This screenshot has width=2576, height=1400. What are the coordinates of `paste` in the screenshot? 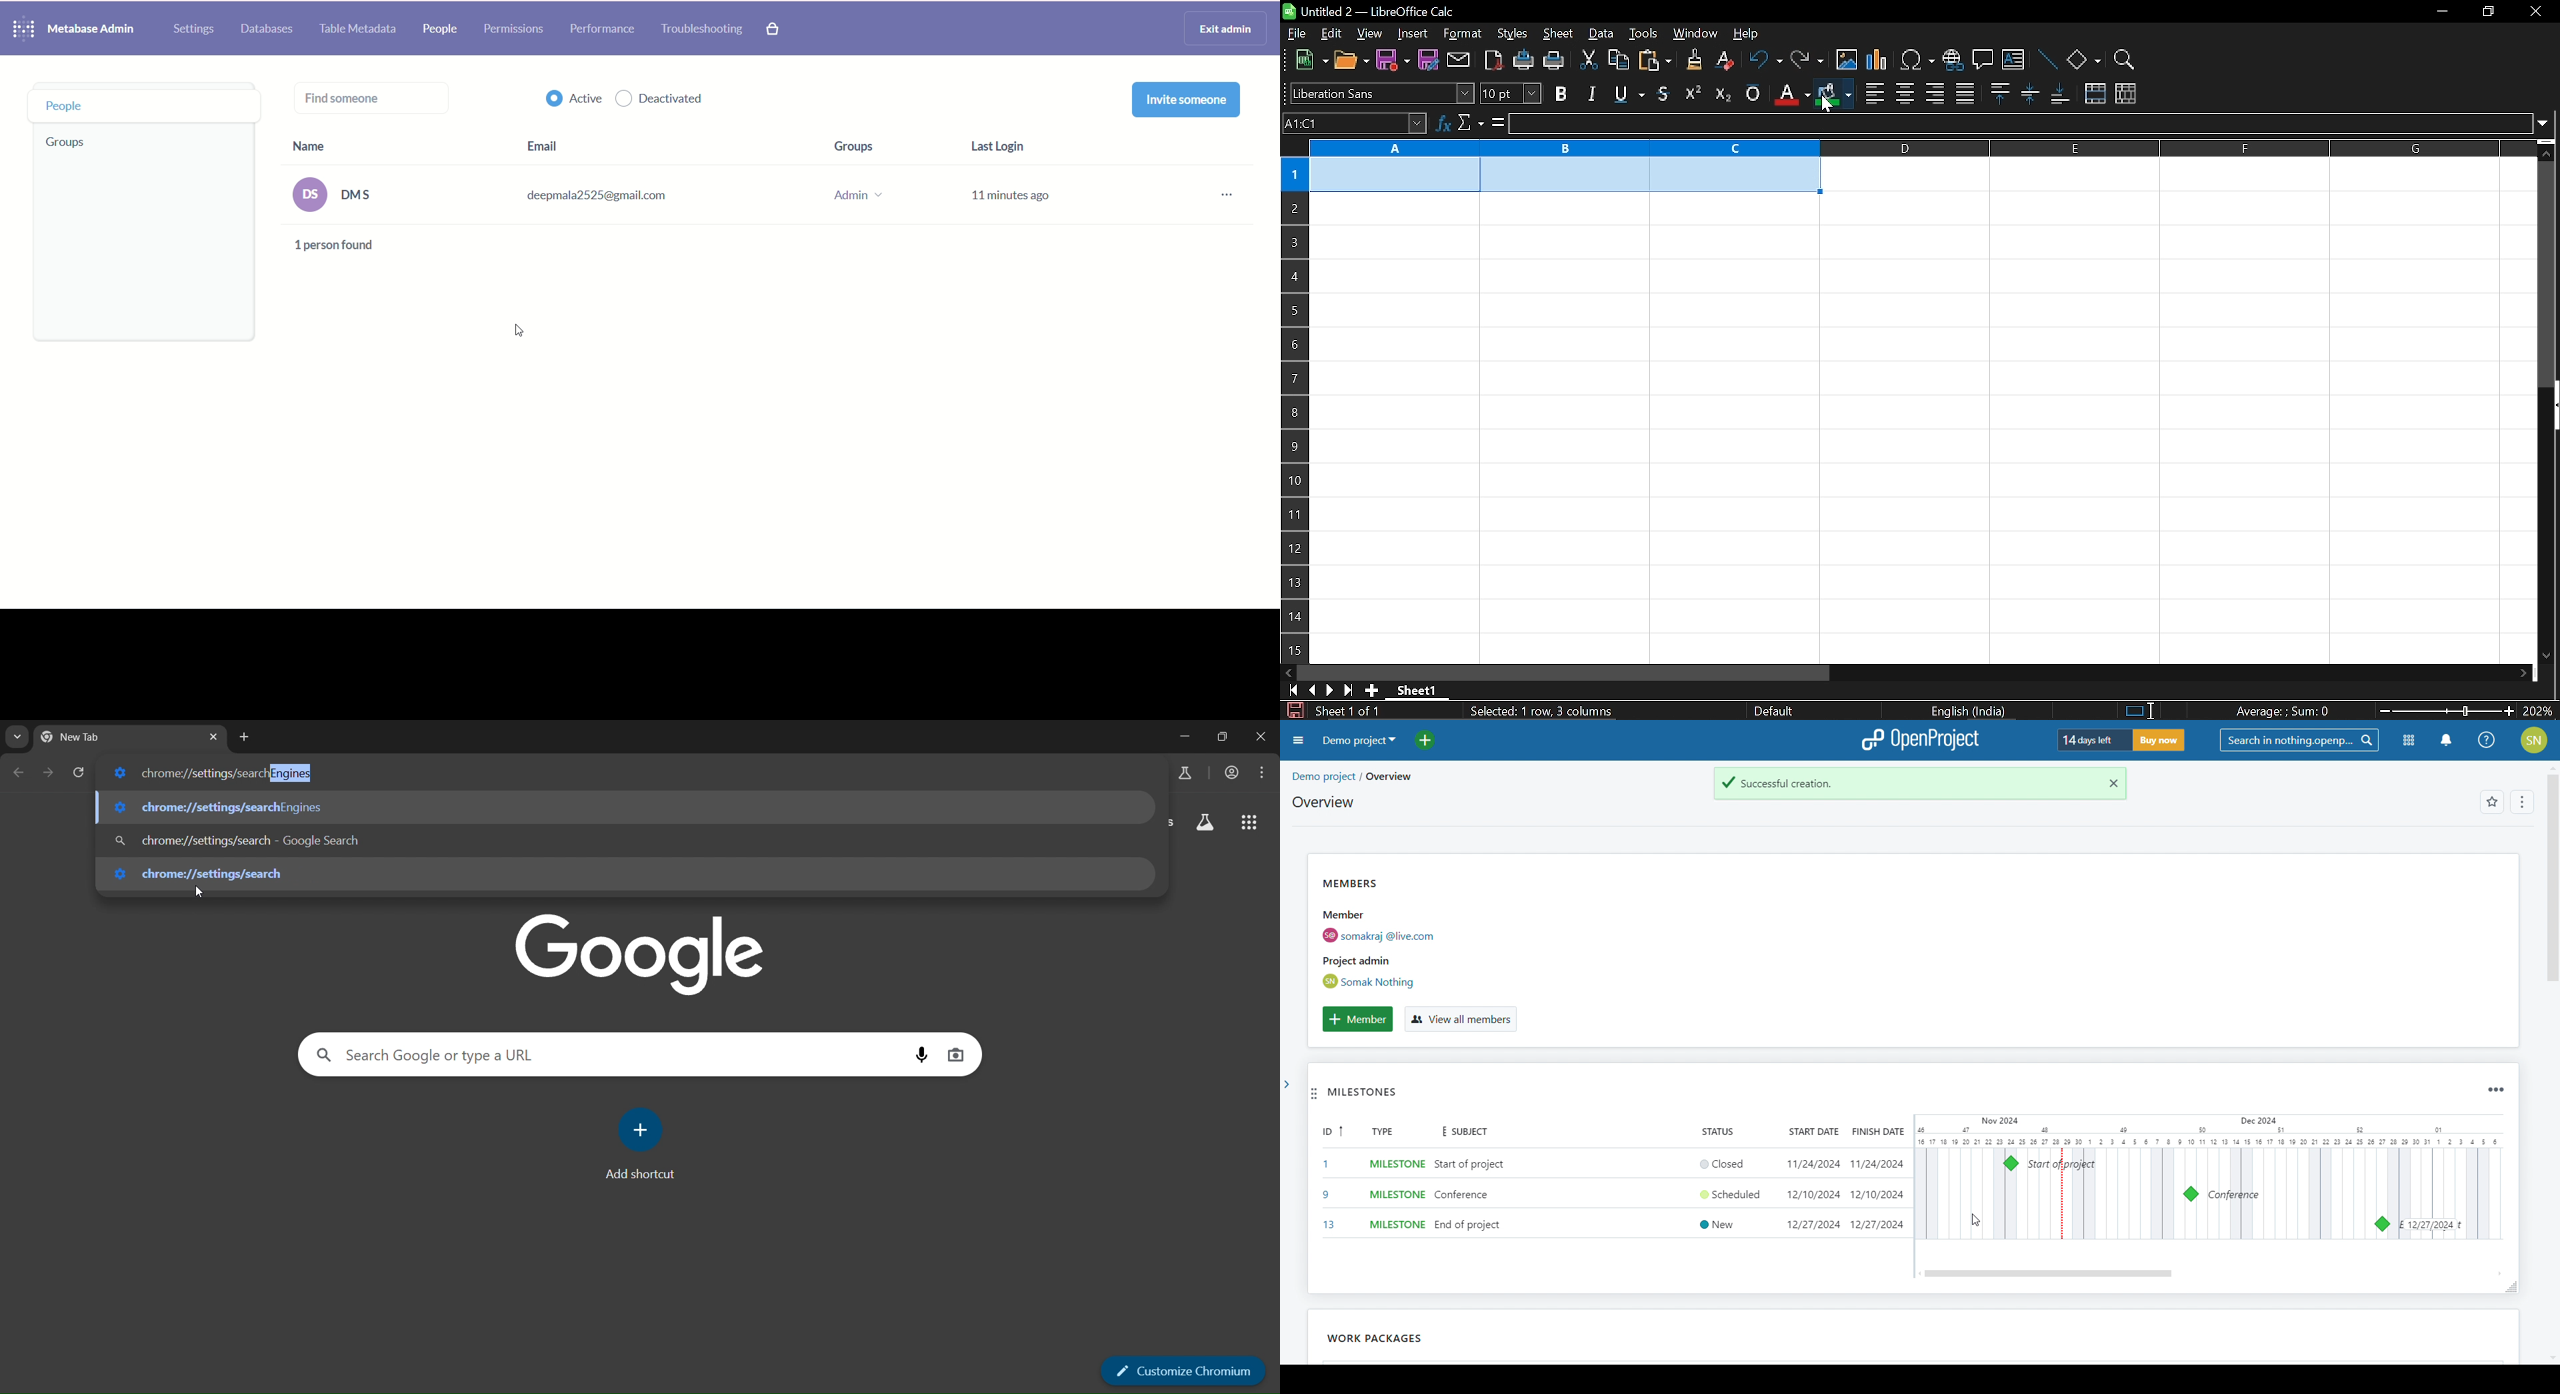 It's located at (1654, 61).